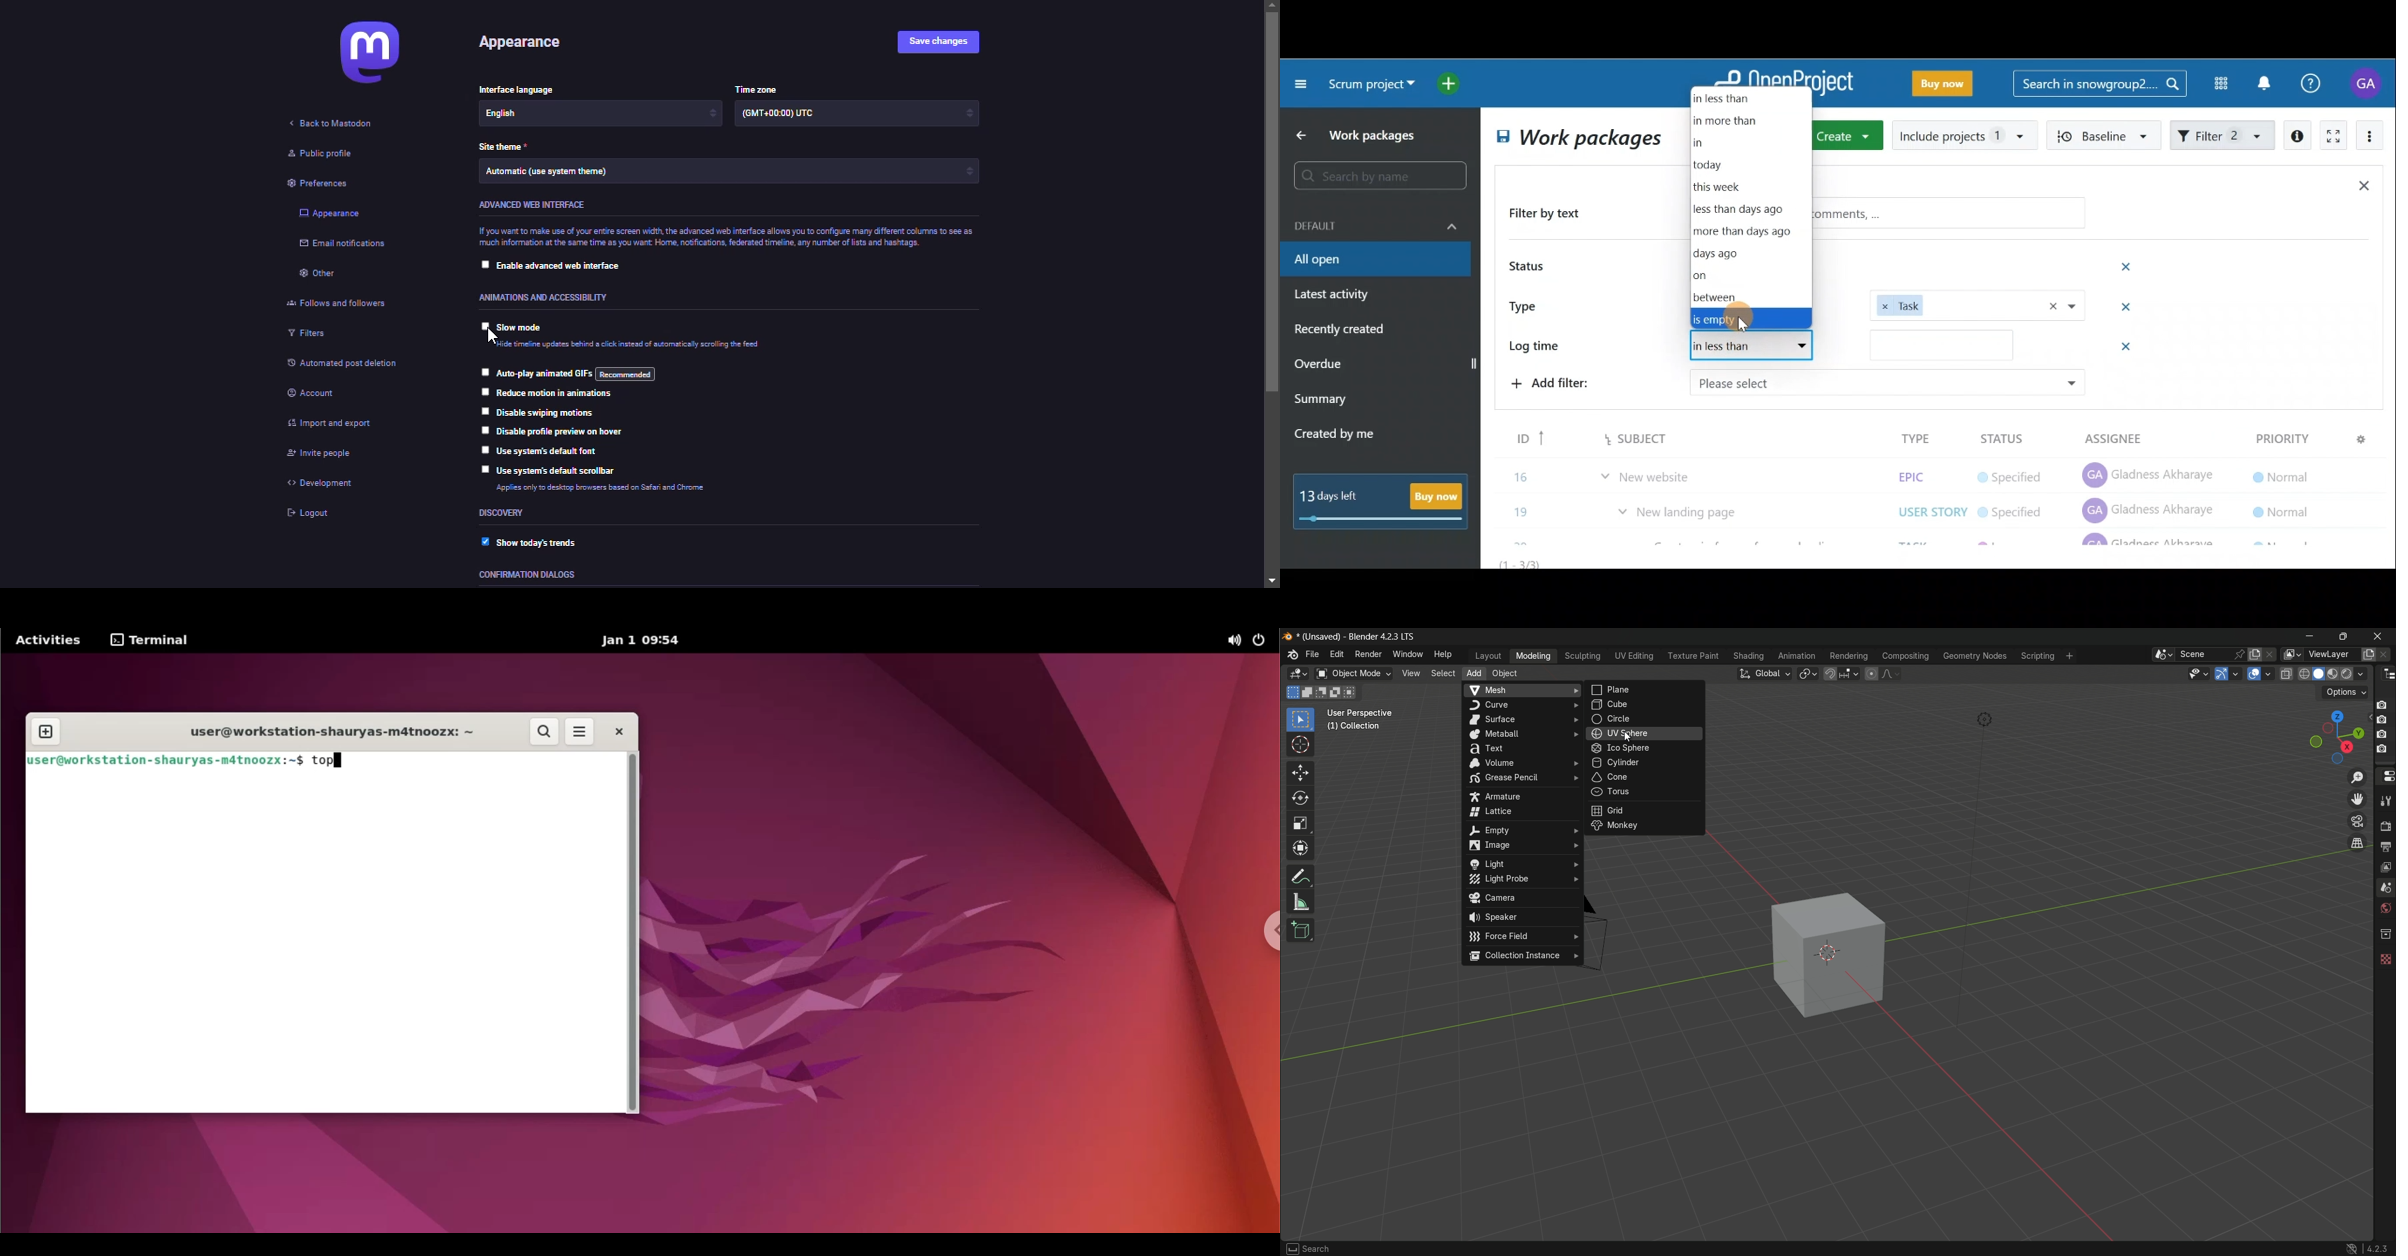 Image resolution: width=2408 pixels, height=1260 pixels. I want to click on layout menu, so click(1487, 655).